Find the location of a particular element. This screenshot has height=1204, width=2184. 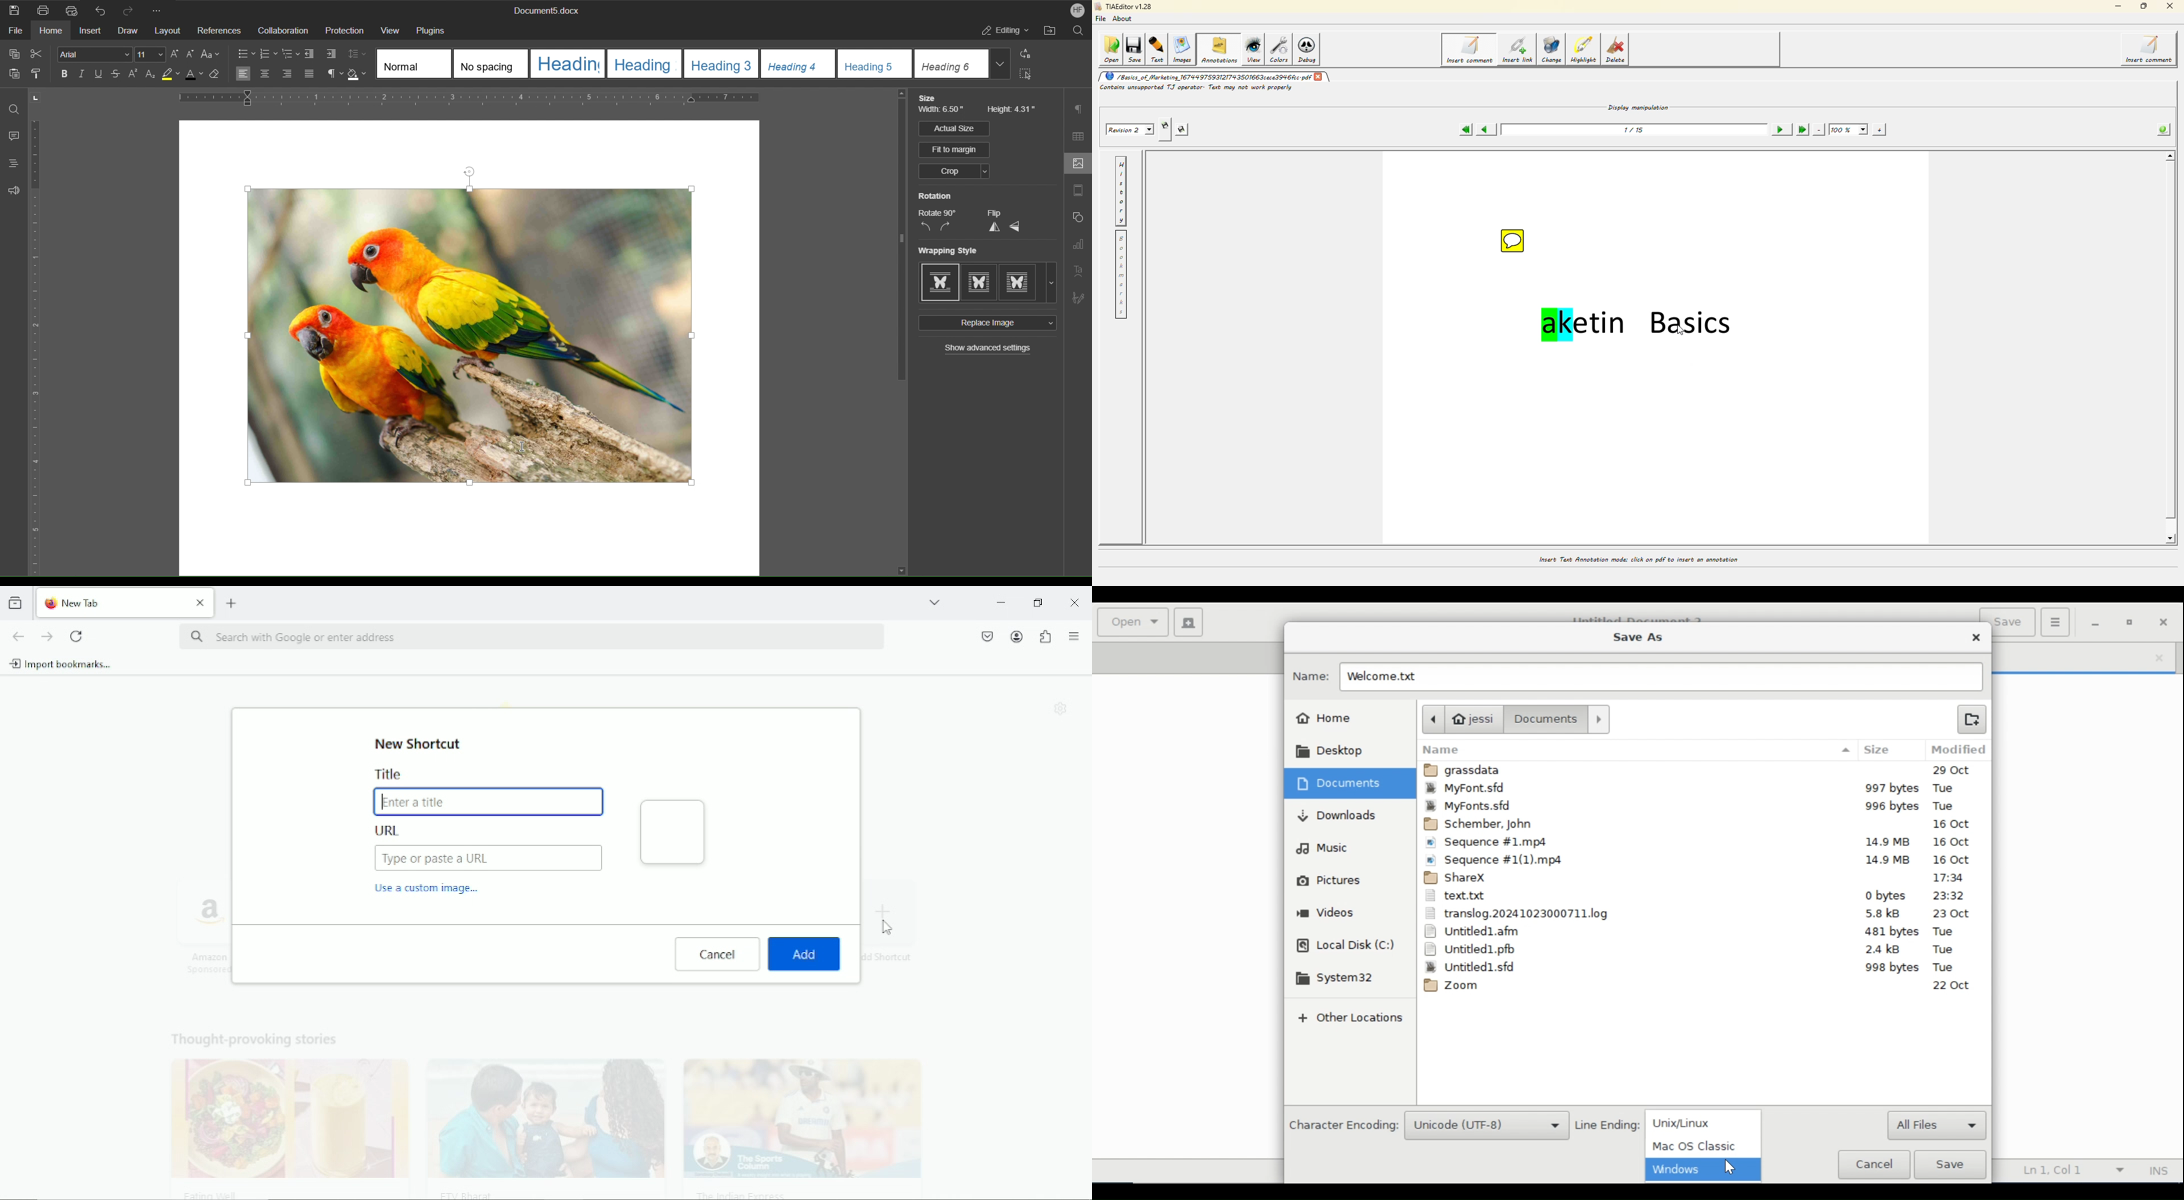

Add Other Locations is located at coordinates (1352, 1018).